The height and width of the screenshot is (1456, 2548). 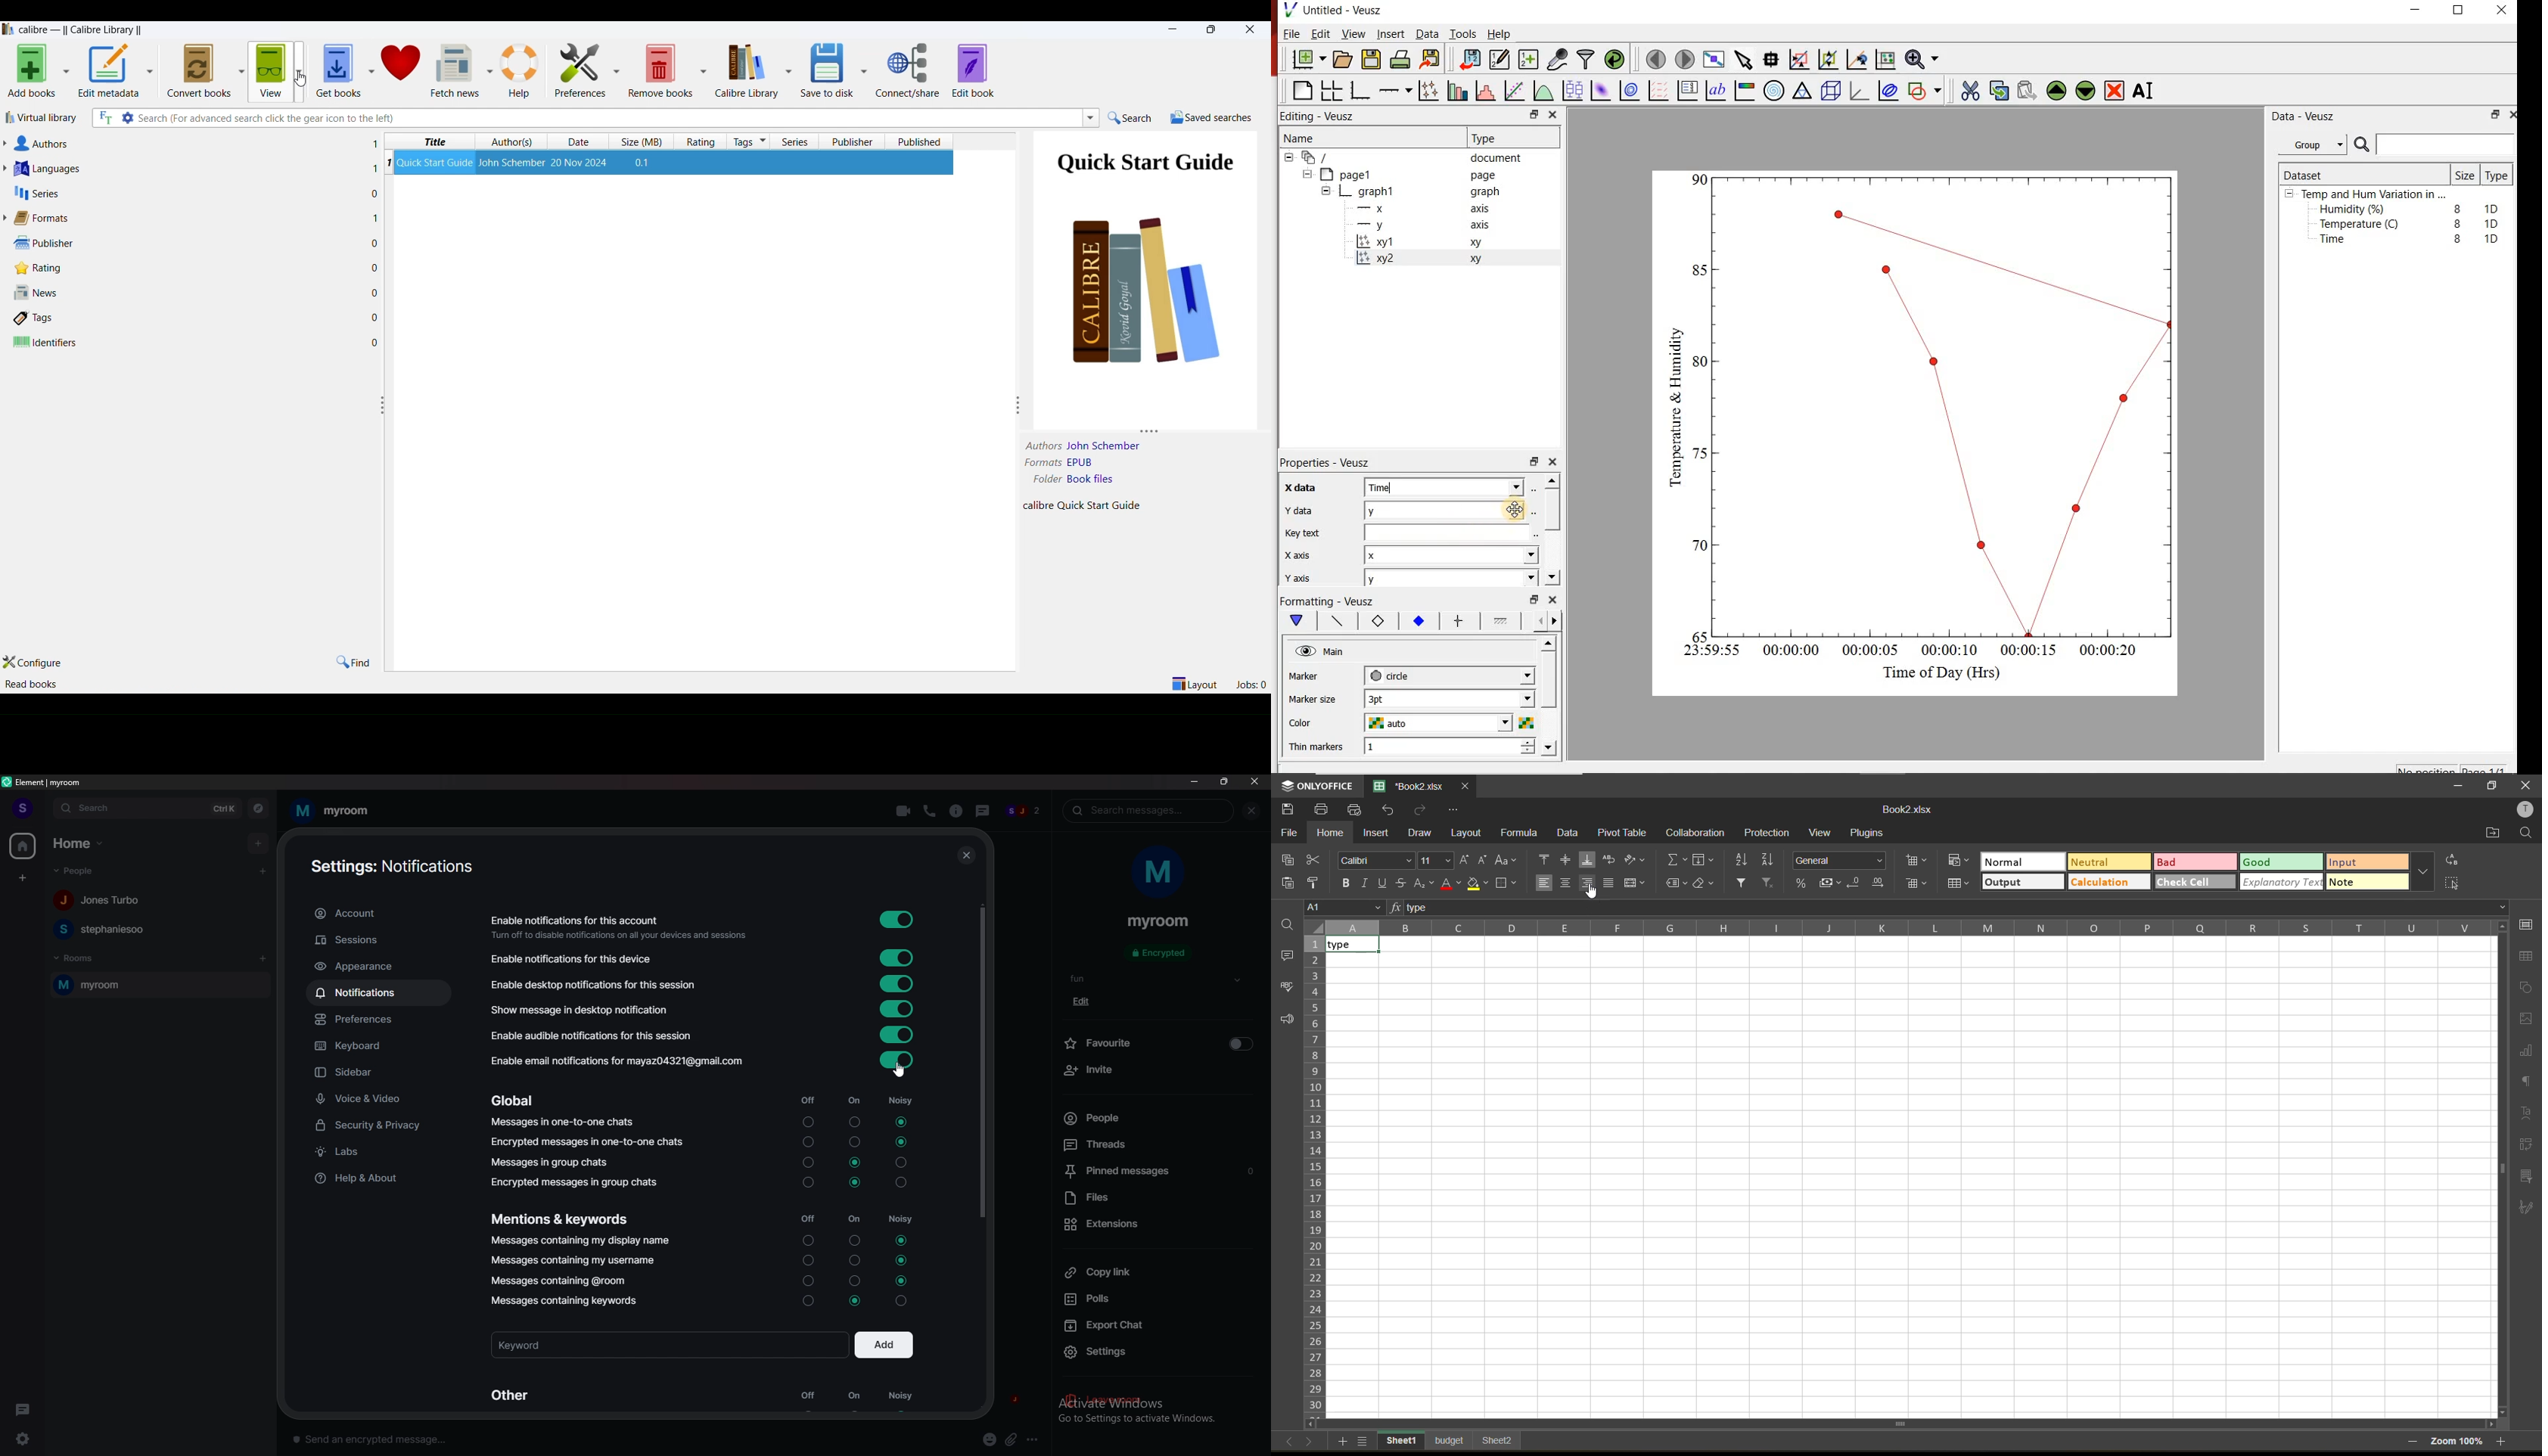 What do you see at coordinates (1879, 880) in the screenshot?
I see `increase decimal` at bounding box center [1879, 880].